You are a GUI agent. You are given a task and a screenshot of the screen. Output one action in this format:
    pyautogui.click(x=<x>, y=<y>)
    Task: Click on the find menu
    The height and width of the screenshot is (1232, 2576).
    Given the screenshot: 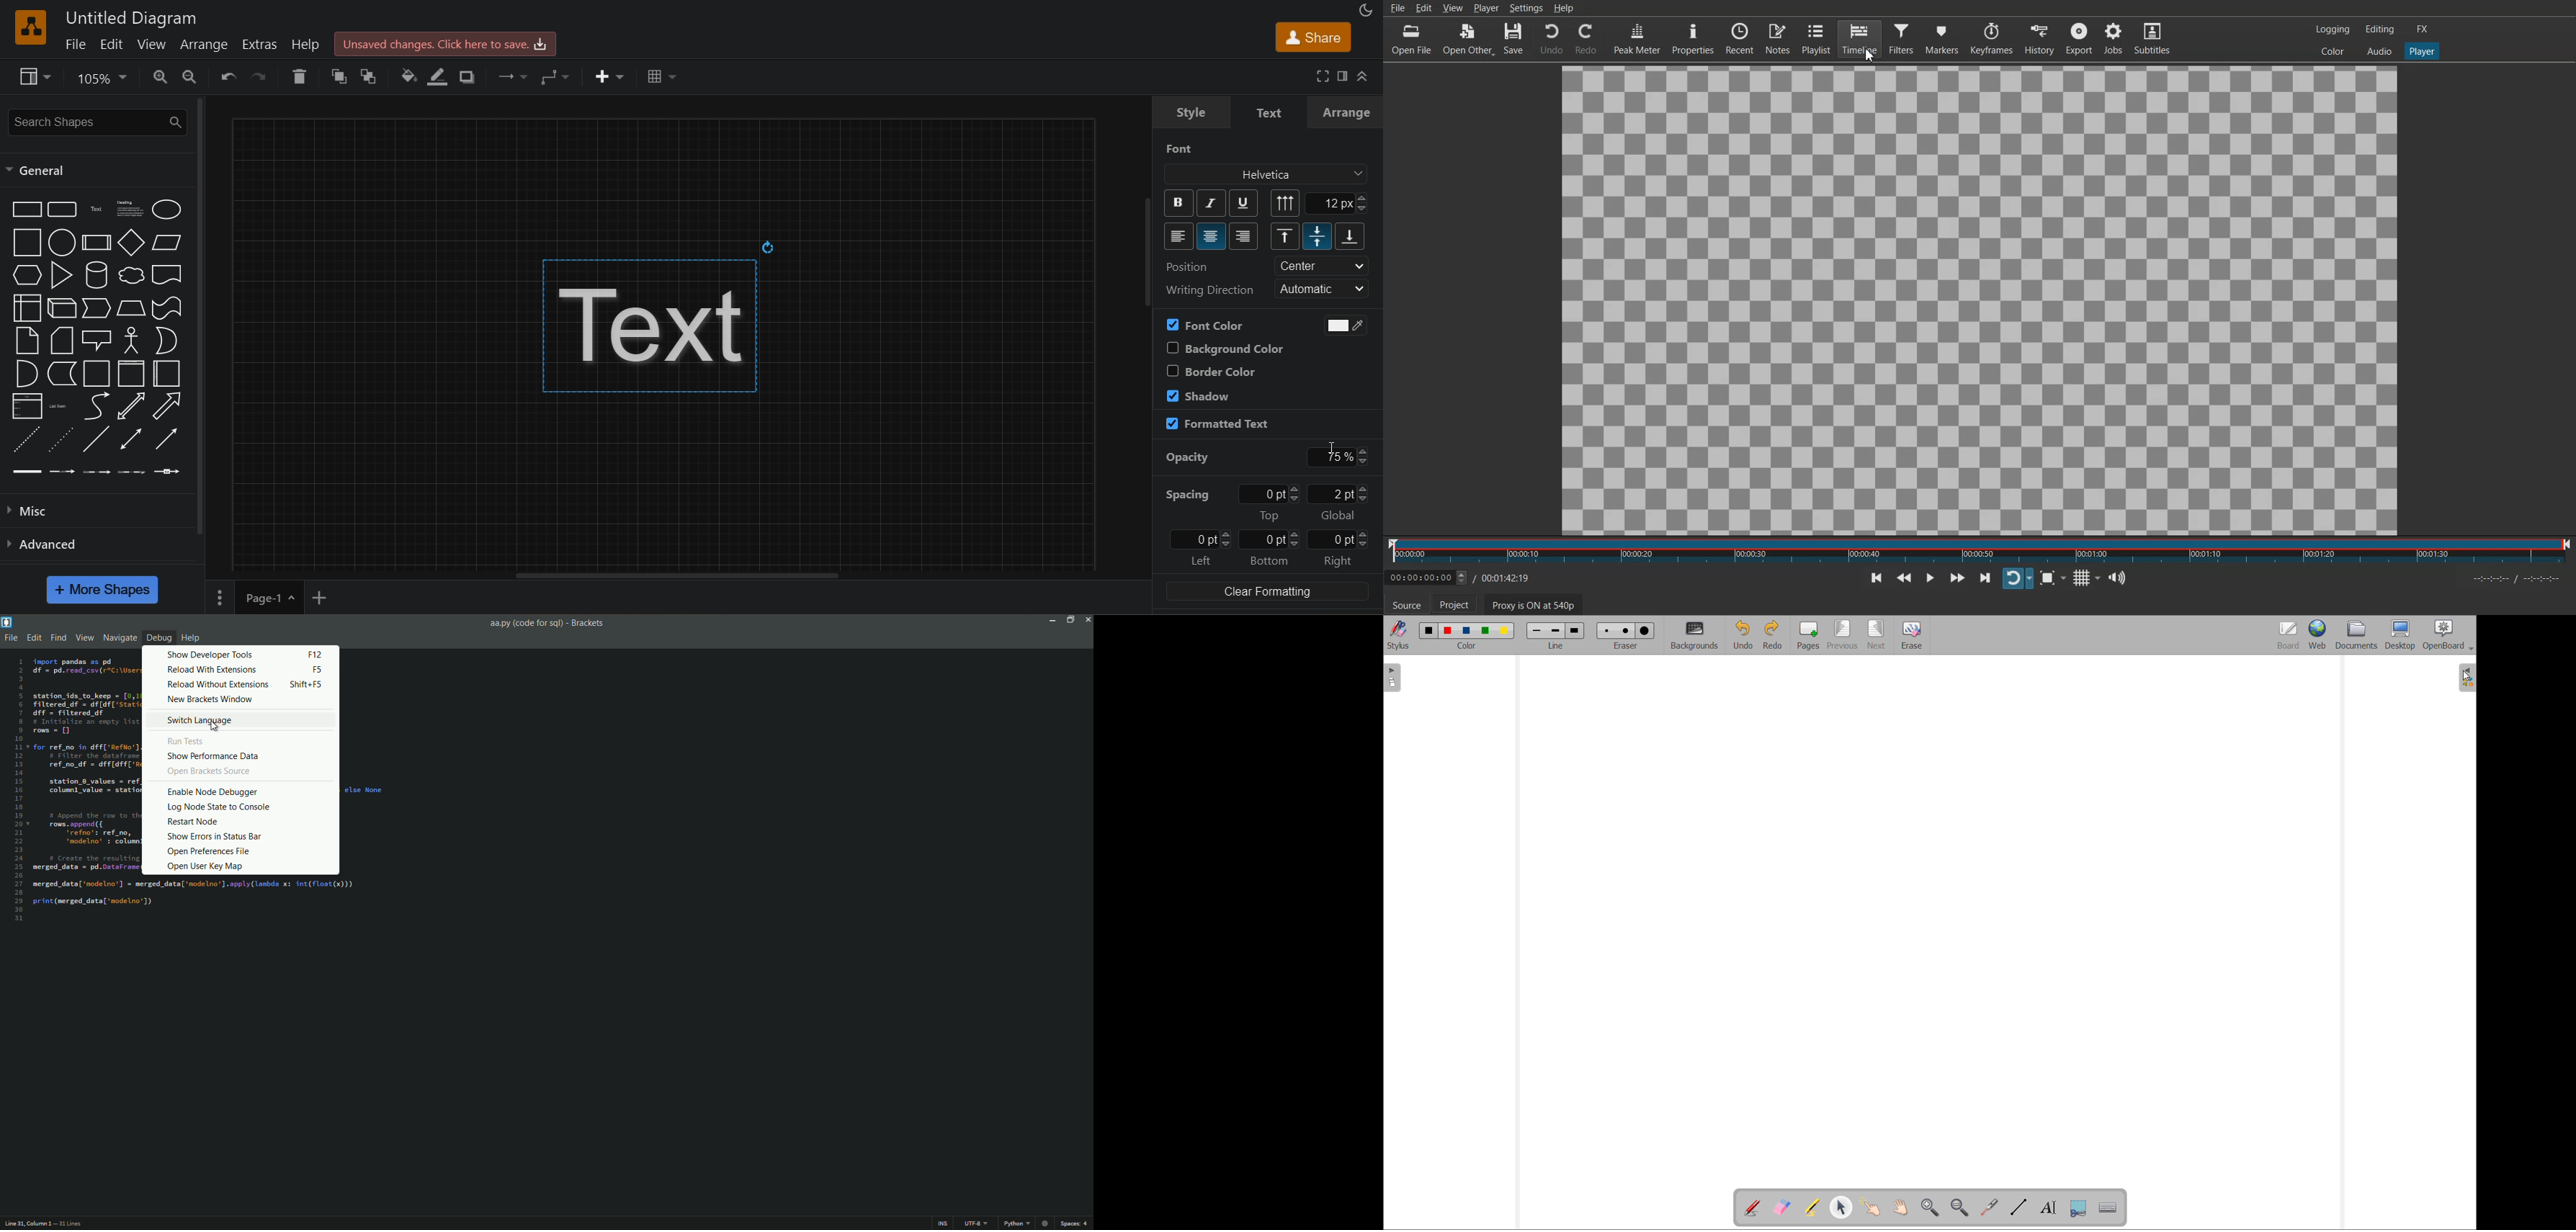 What is the action you would take?
    pyautogui.click(x=59, y=638)
    